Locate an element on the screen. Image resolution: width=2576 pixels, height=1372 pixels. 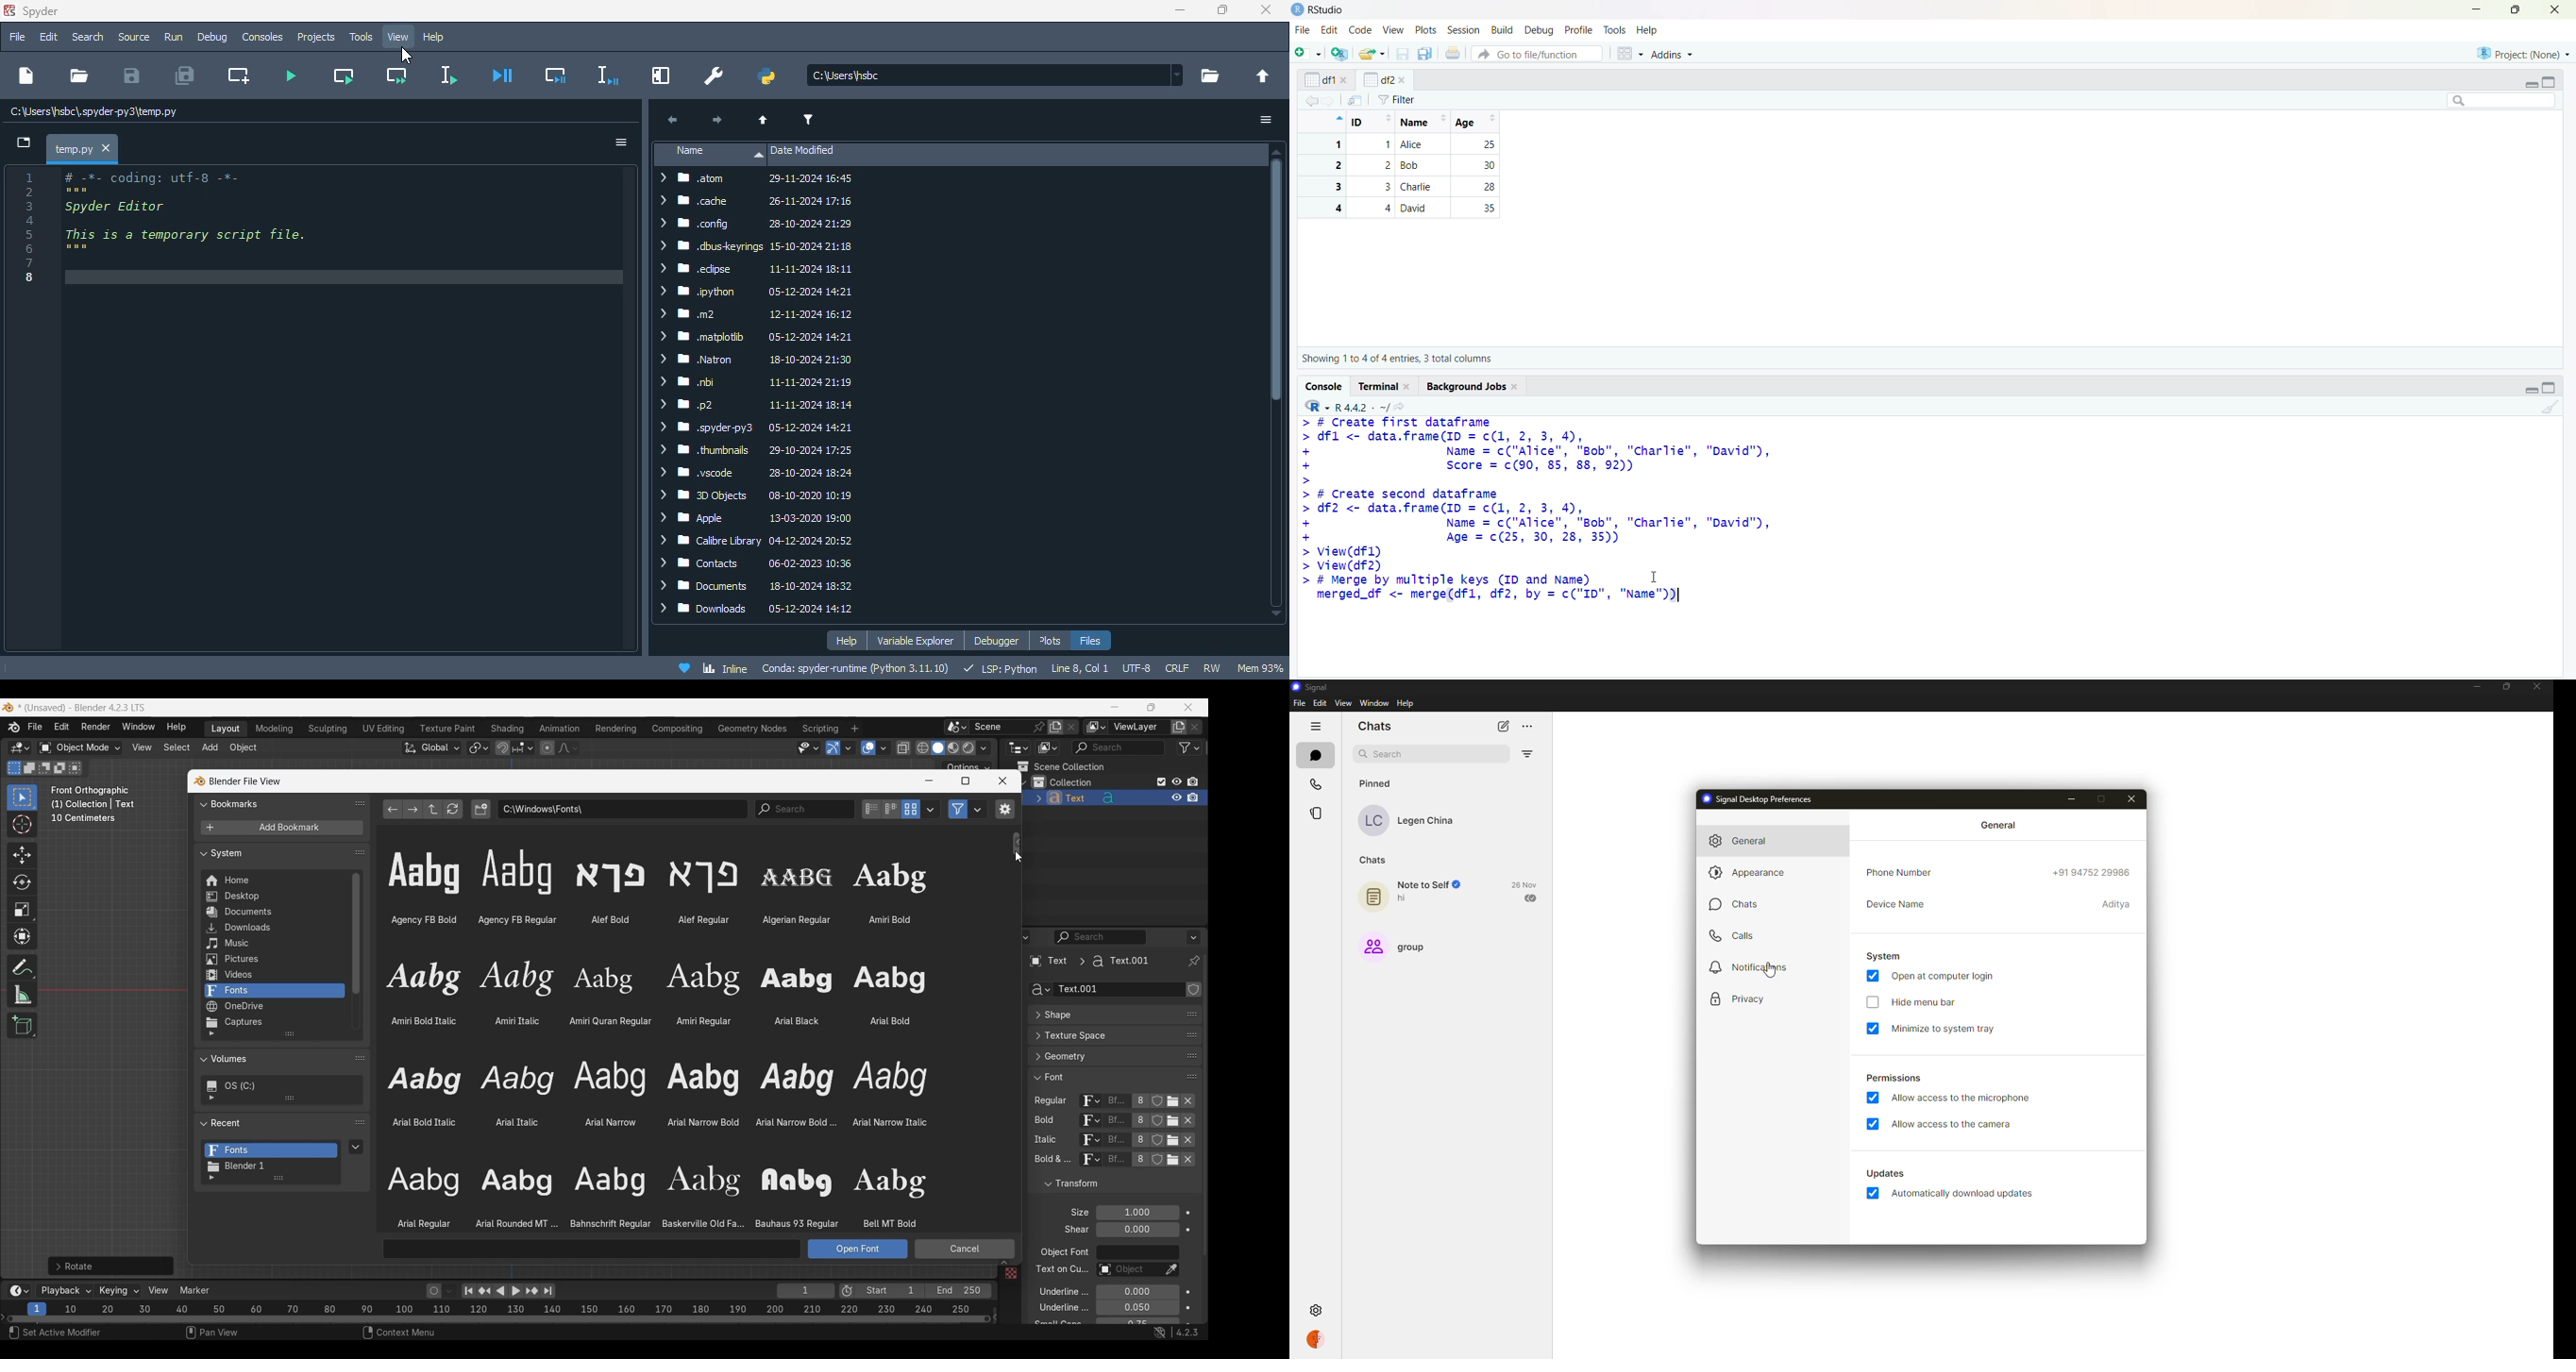
hide menu bar is located at coordinates (1923, 1003).